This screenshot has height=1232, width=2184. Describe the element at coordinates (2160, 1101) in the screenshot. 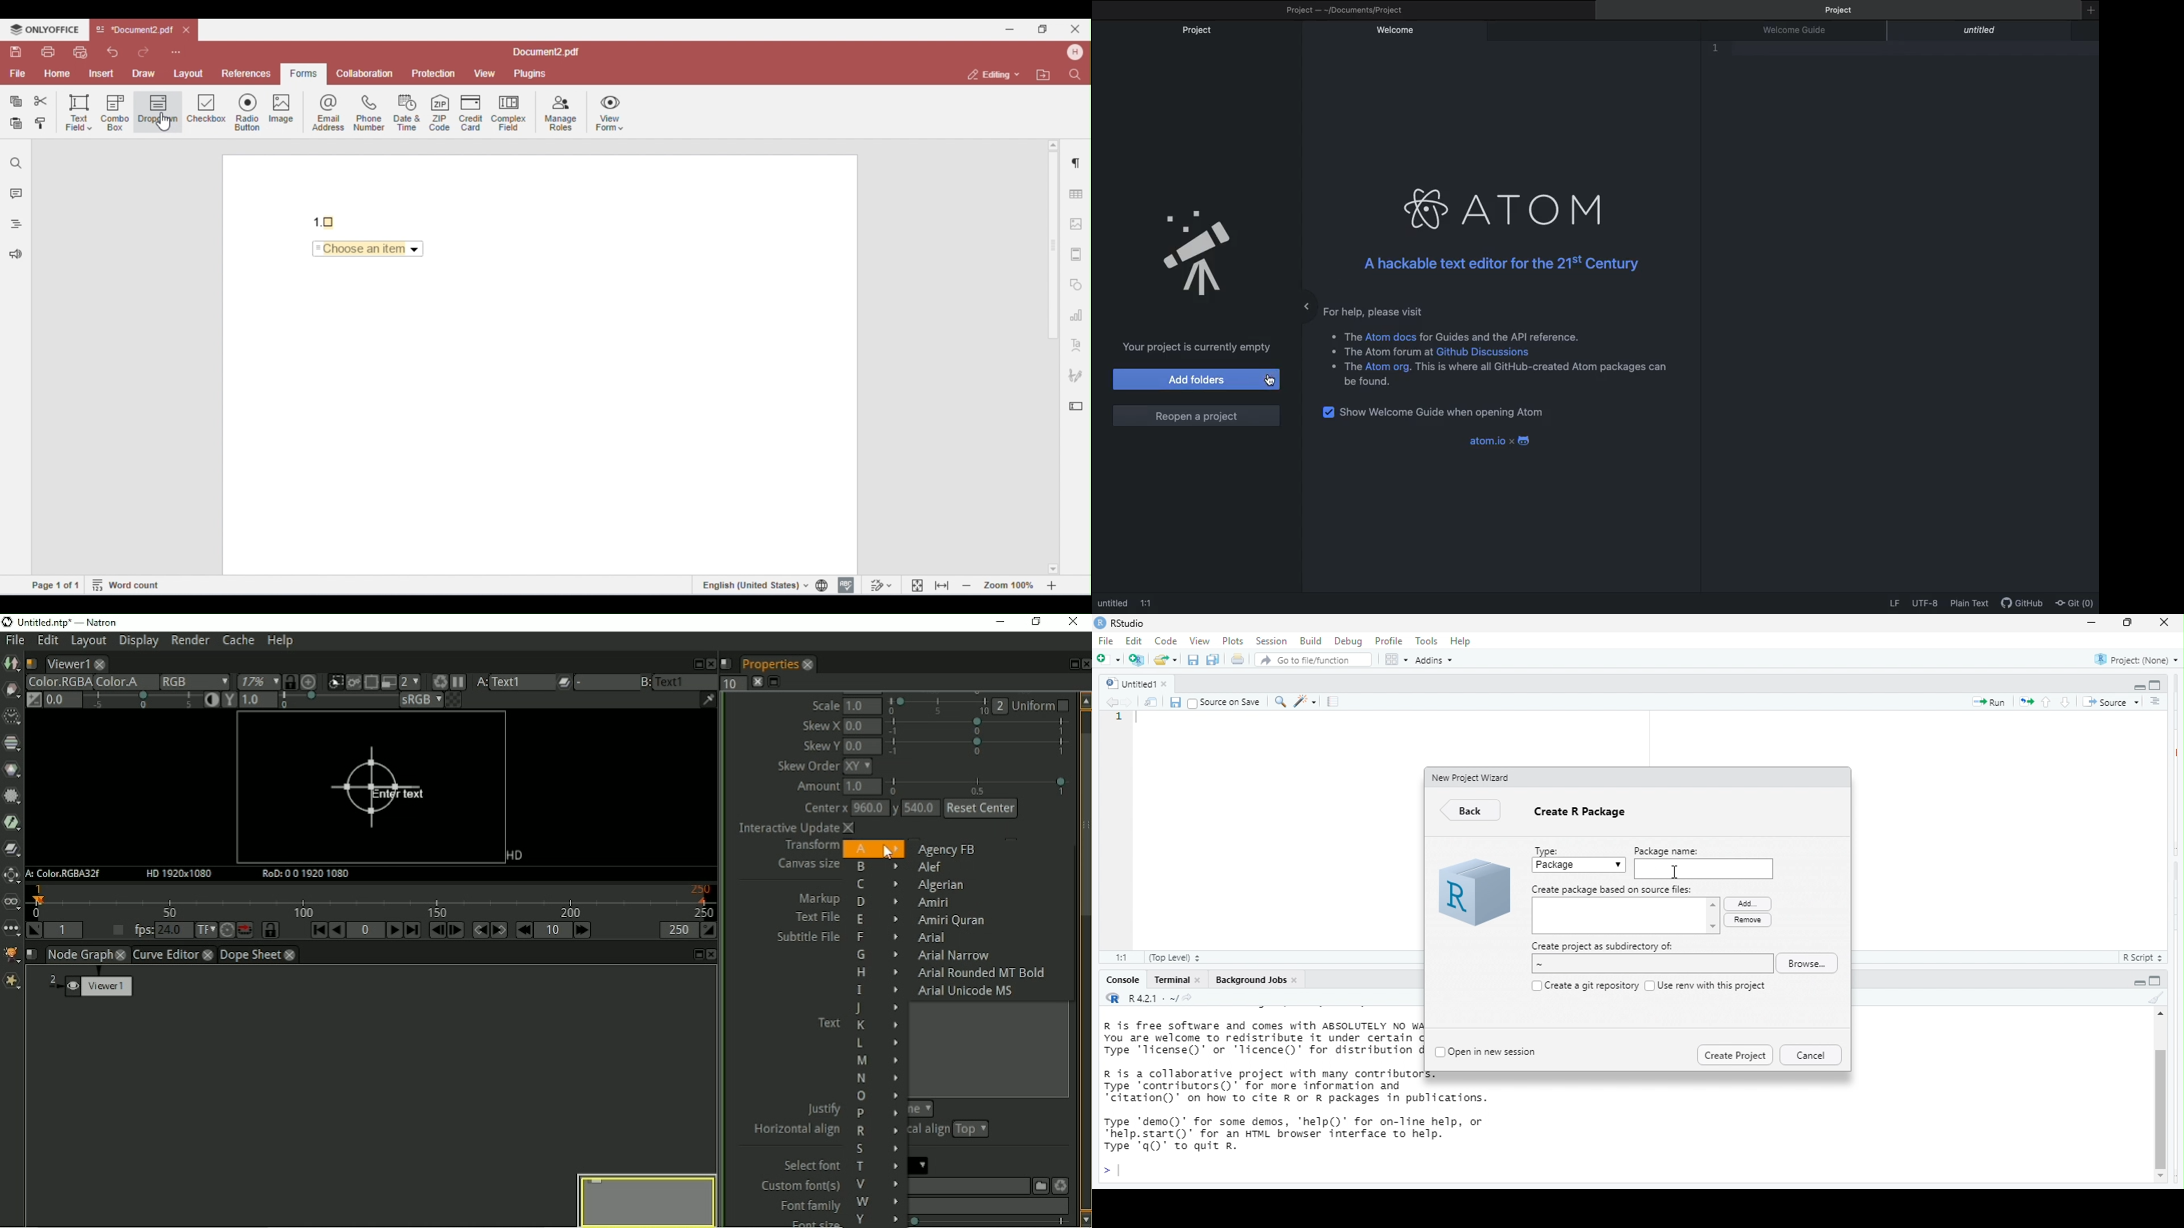

I see `vertical scroll bar` at that location.